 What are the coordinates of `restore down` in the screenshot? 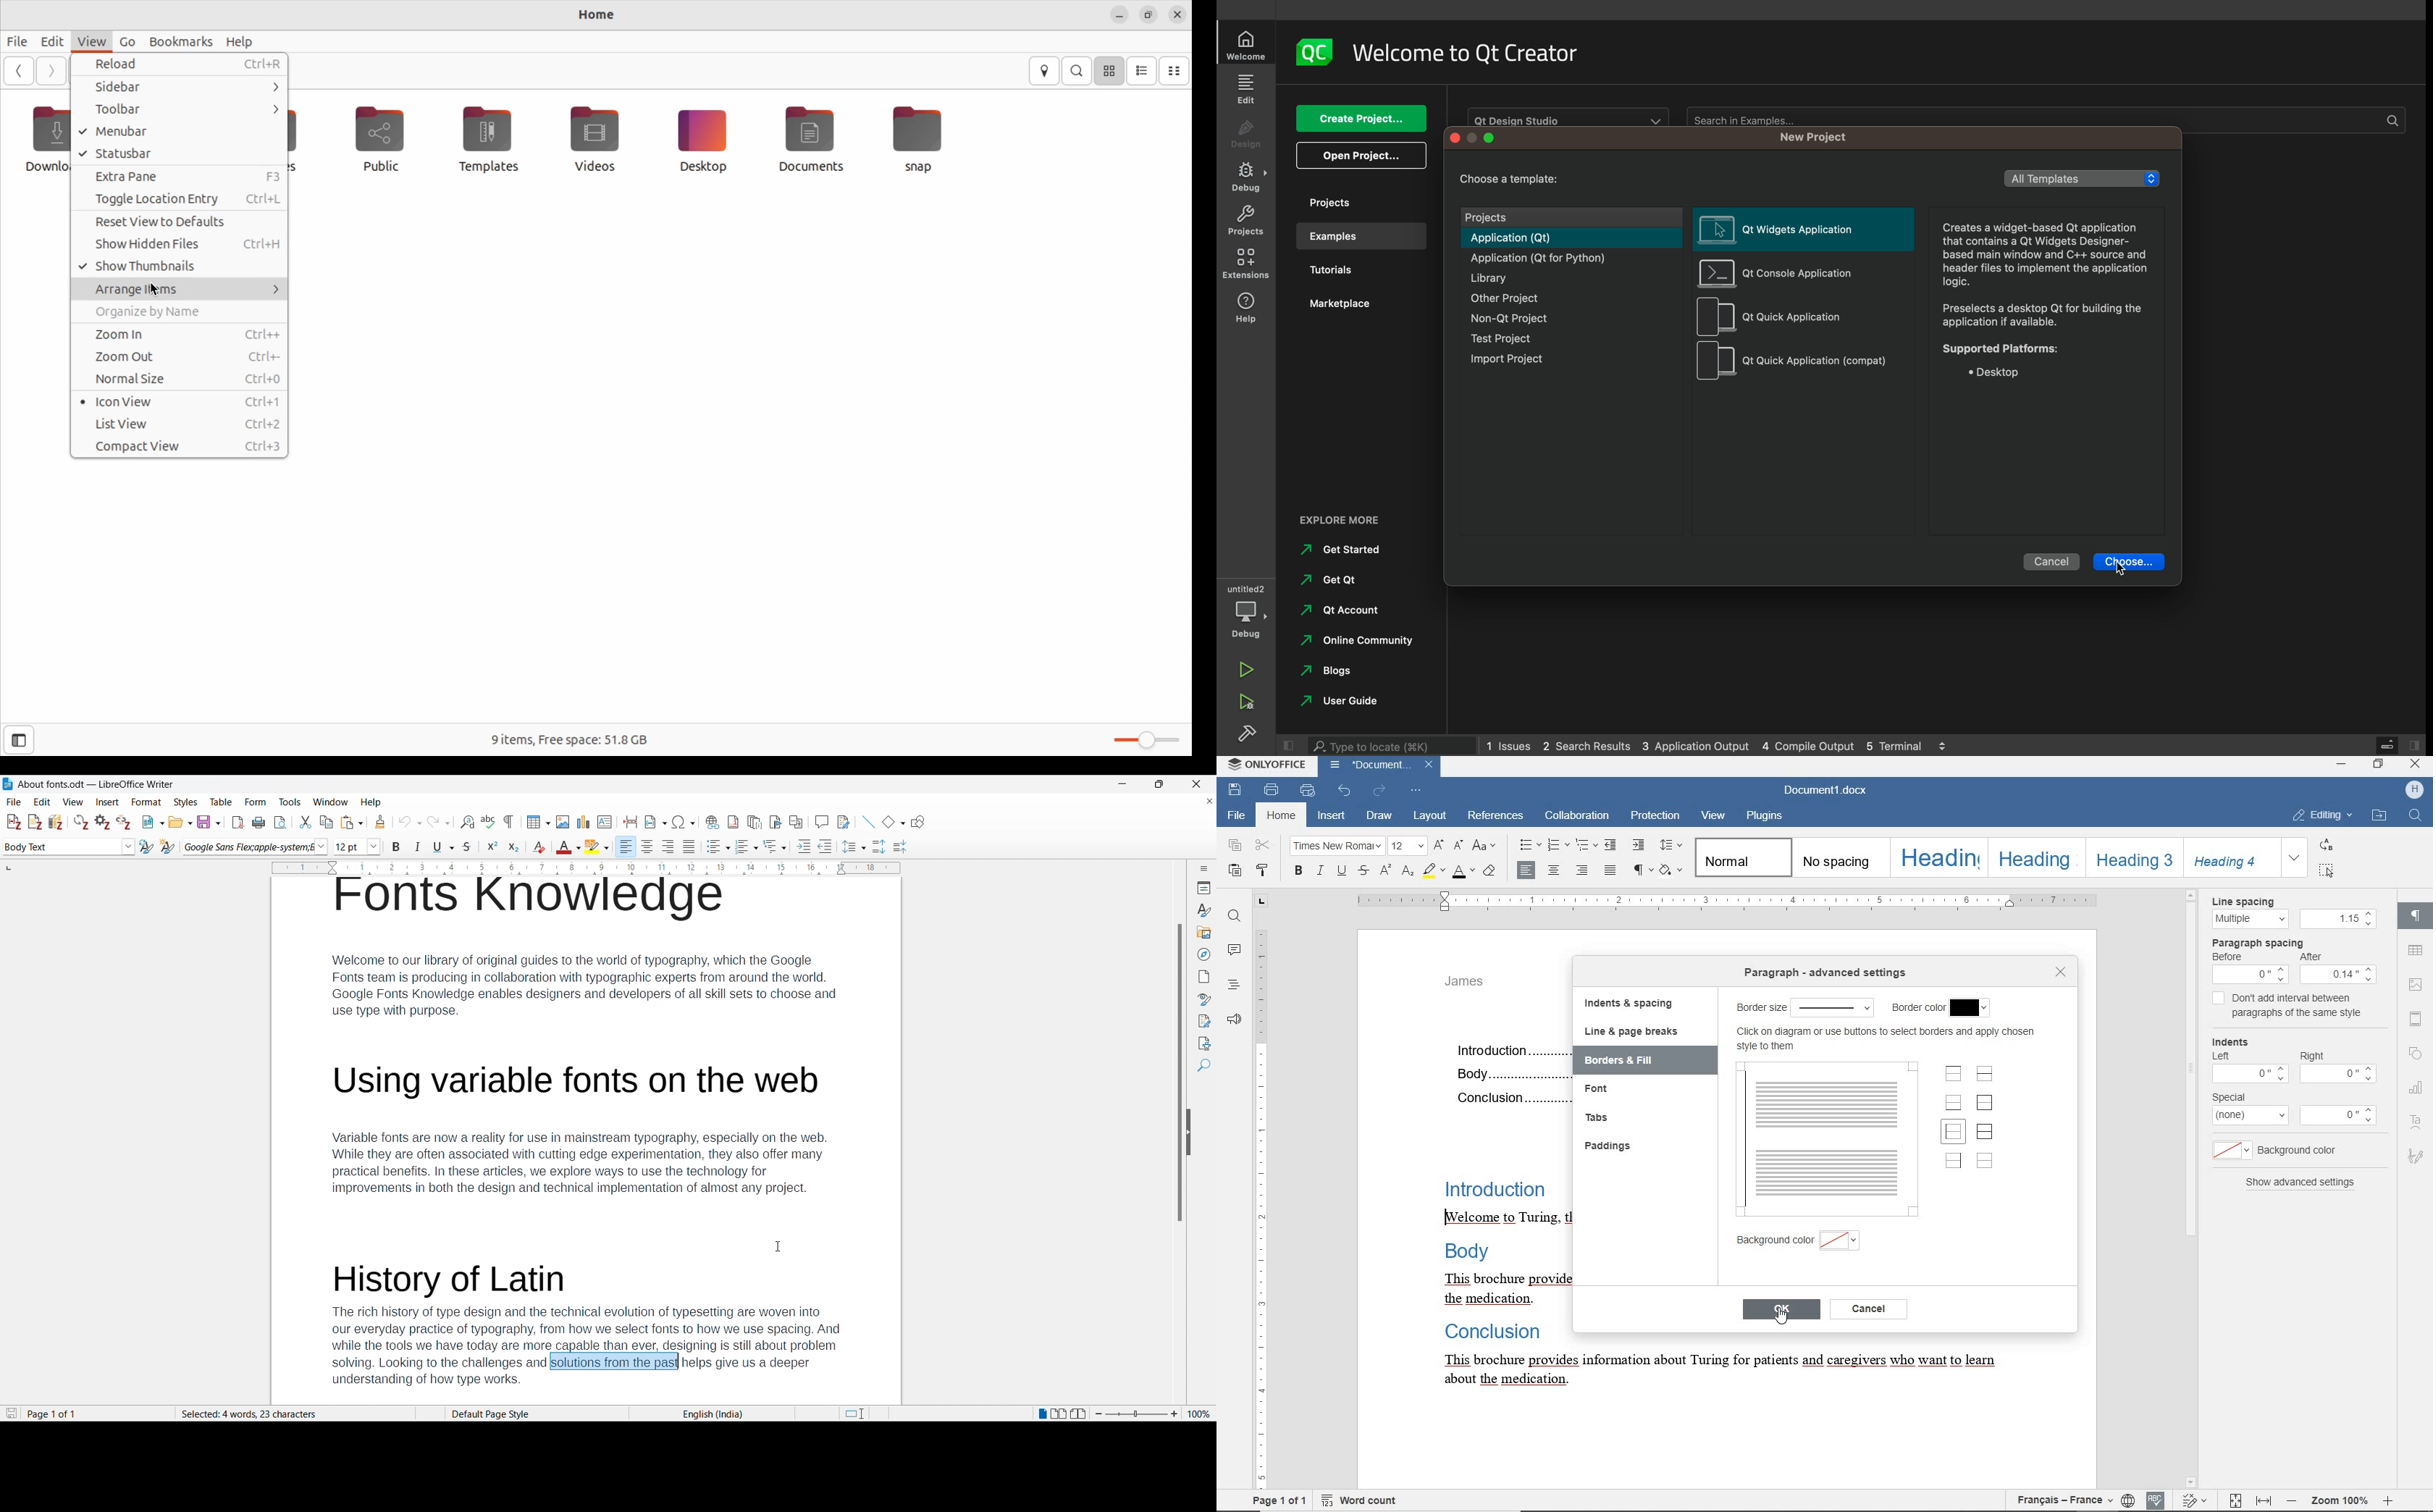 It's located at (2380, 765).